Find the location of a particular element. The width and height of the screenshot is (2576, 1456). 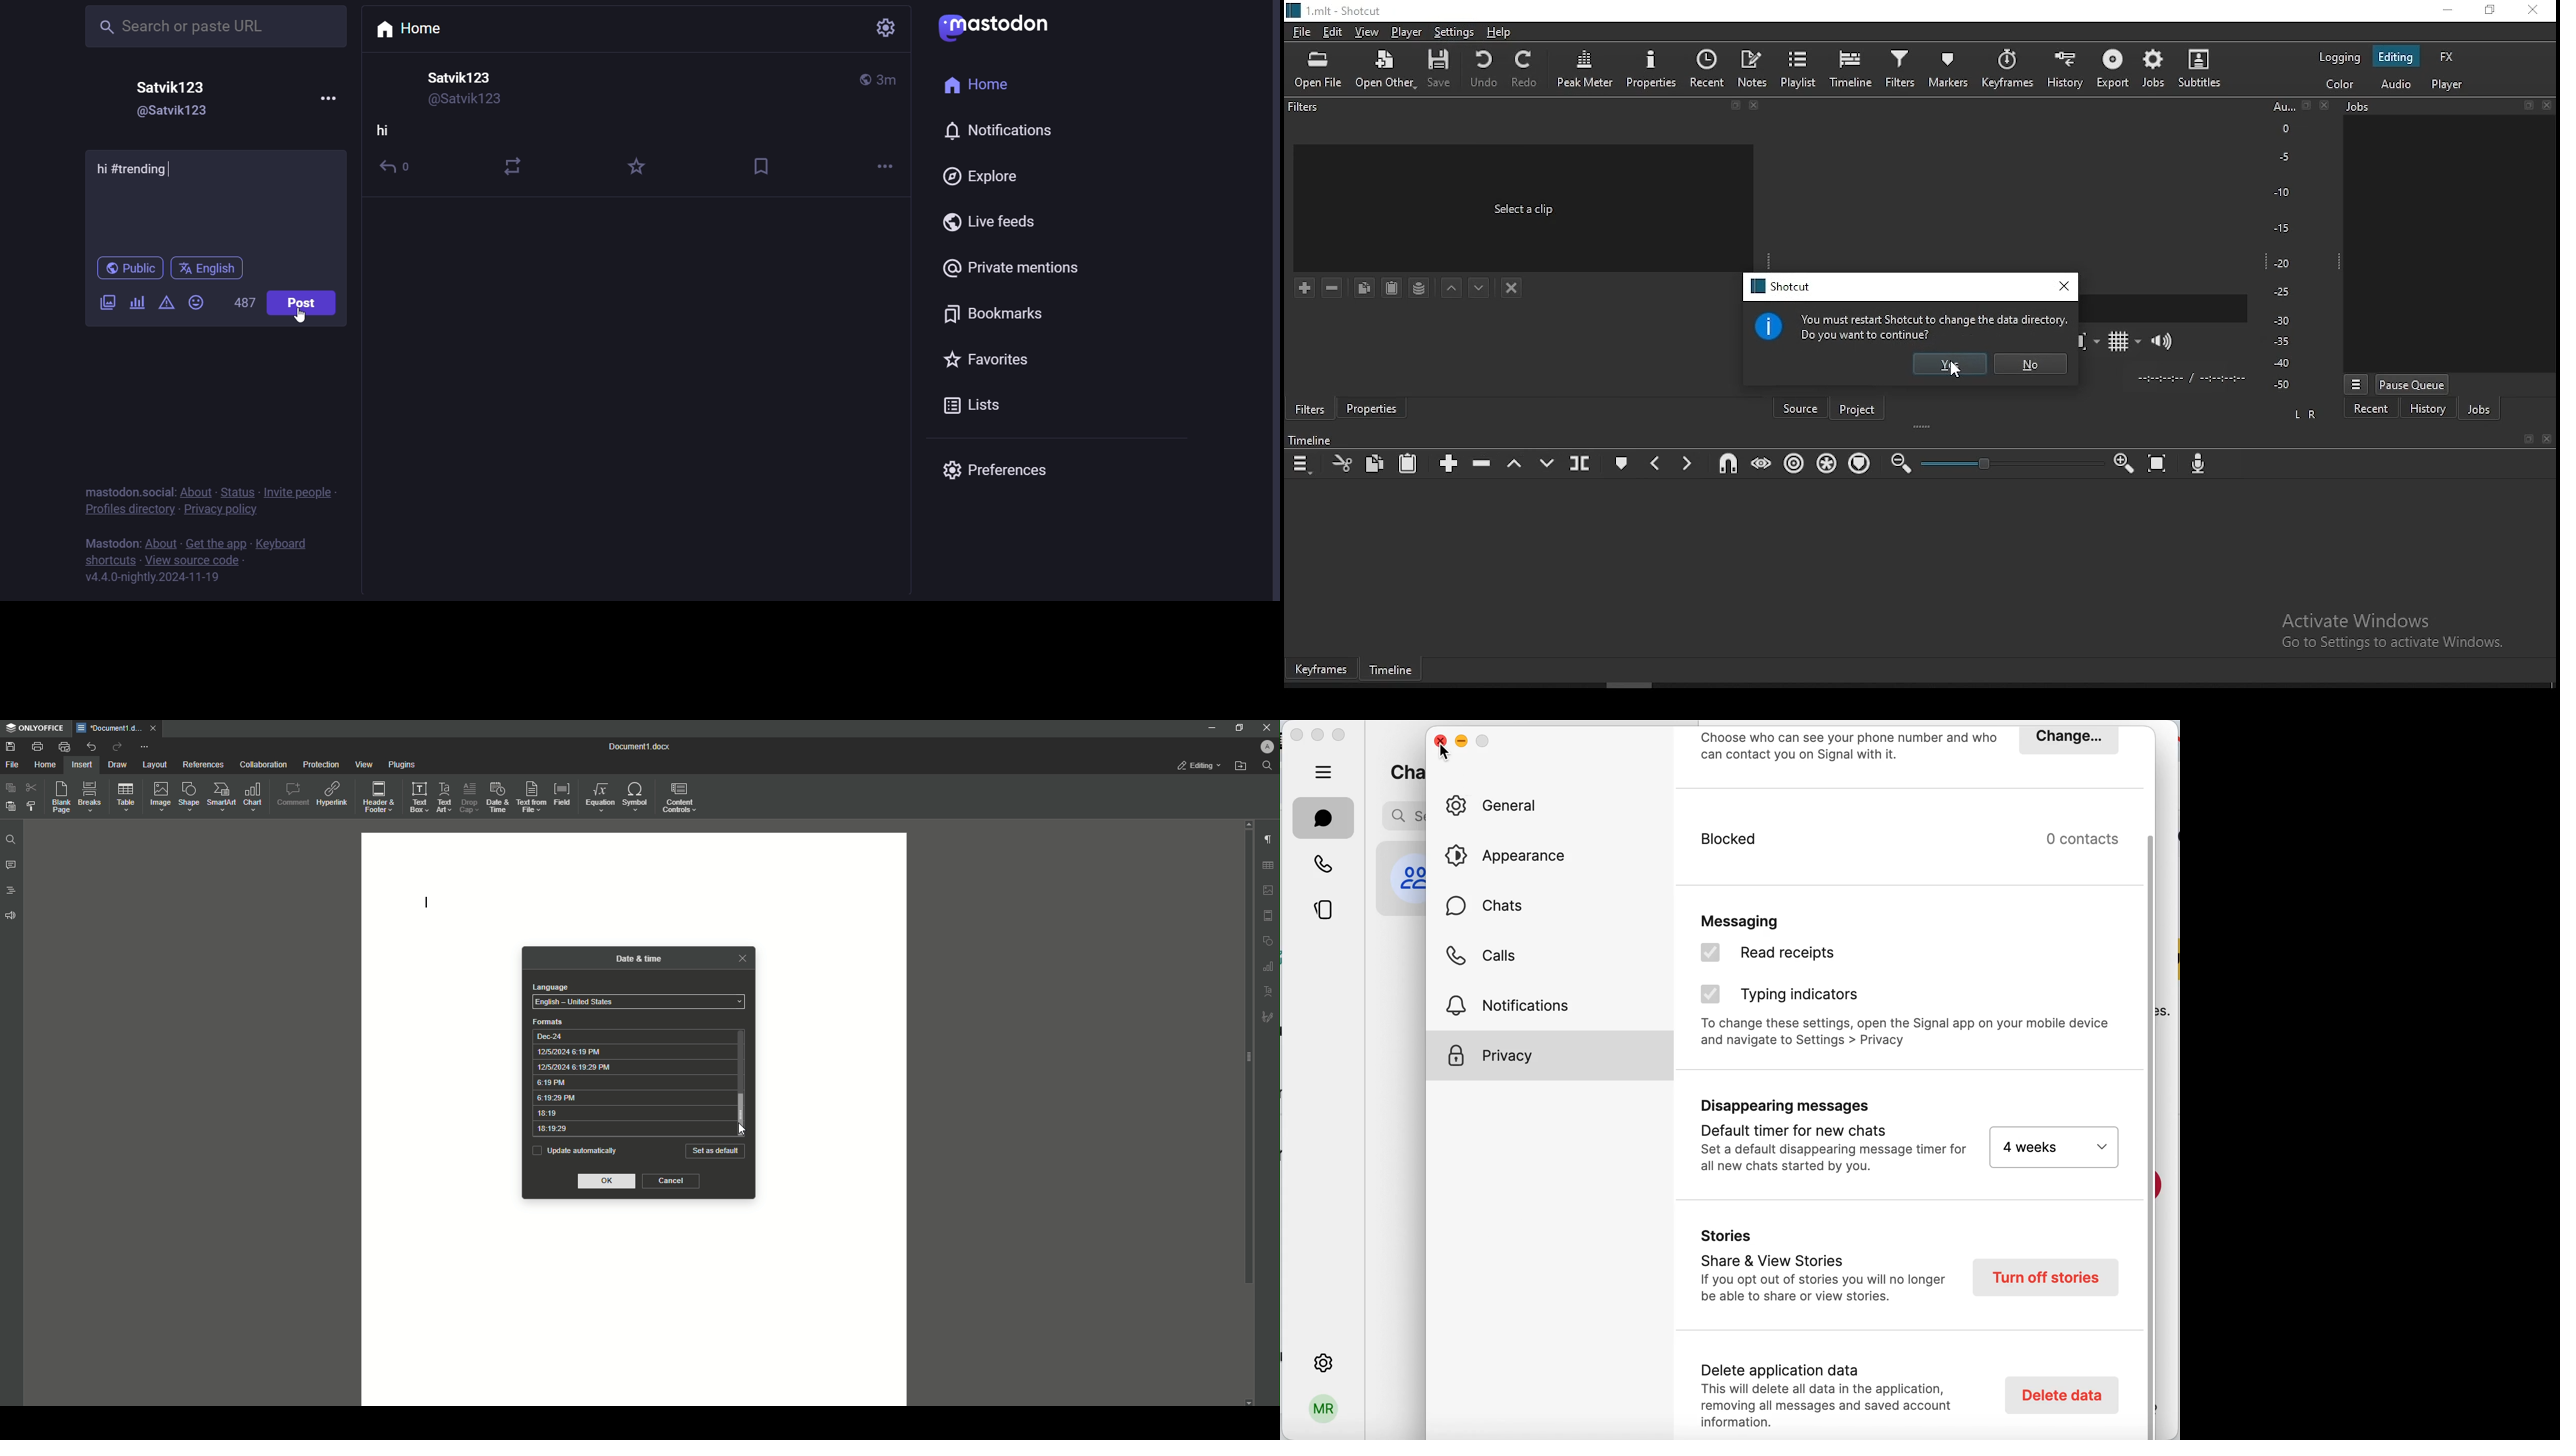

change is located at coordinates (2067, 740).